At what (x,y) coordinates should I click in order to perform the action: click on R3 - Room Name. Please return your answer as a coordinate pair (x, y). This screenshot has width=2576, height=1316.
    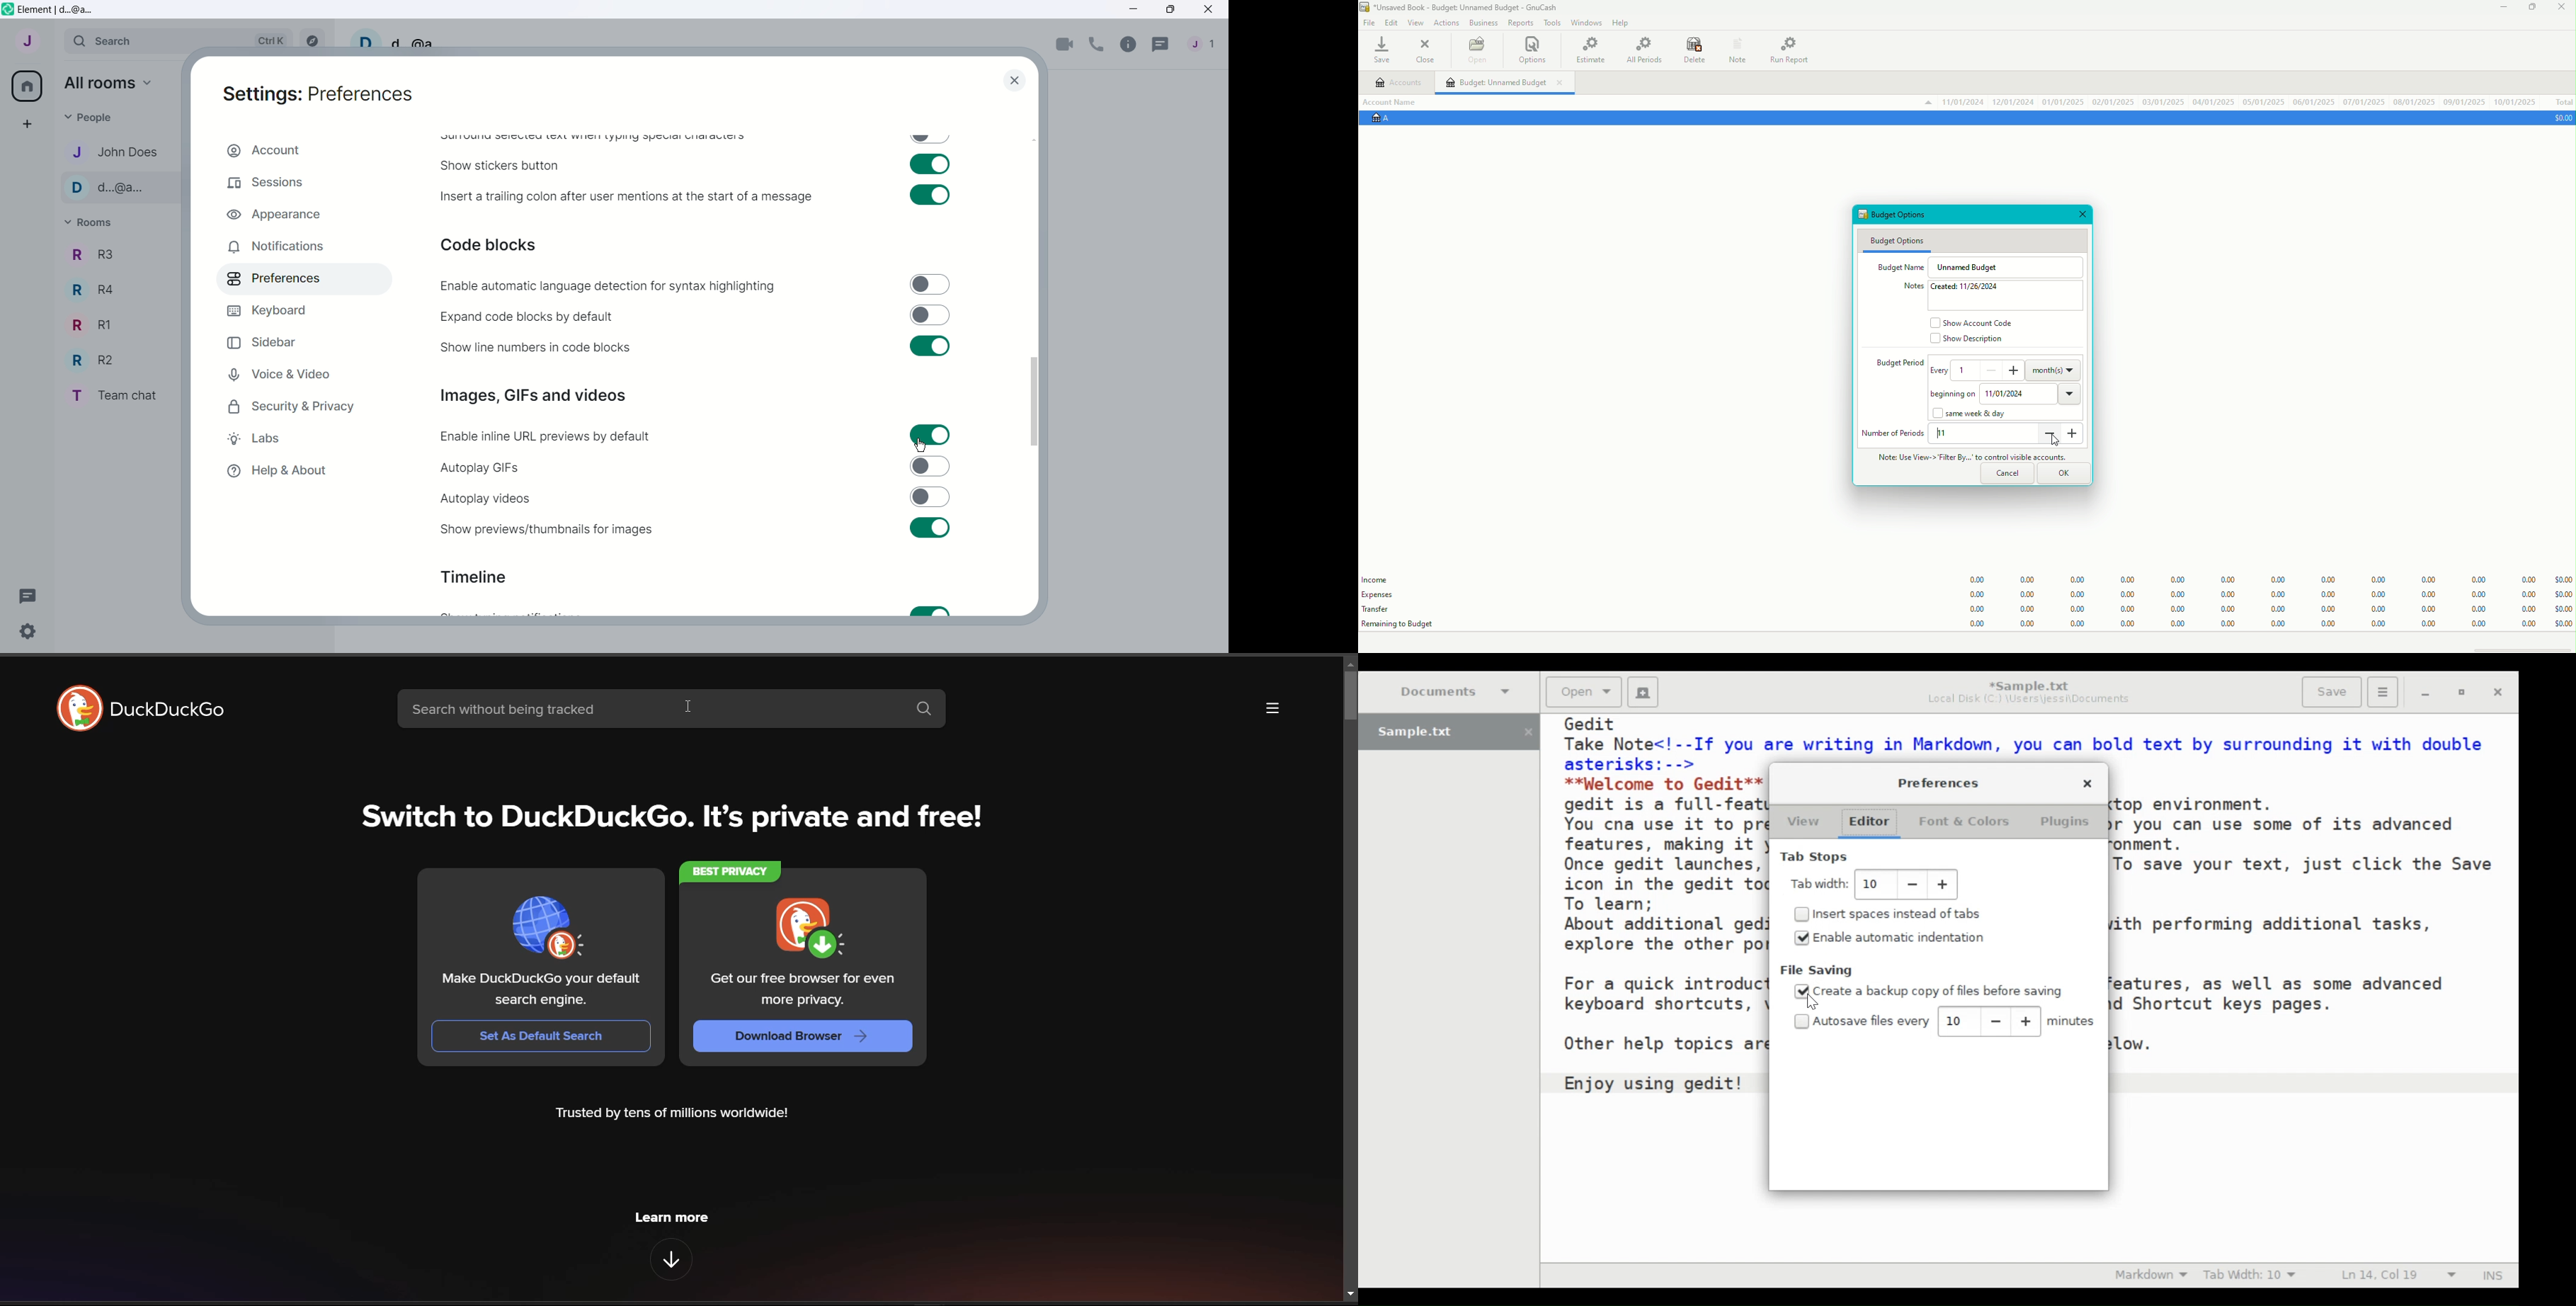
    Looking at the image, I should click on (91, 255).